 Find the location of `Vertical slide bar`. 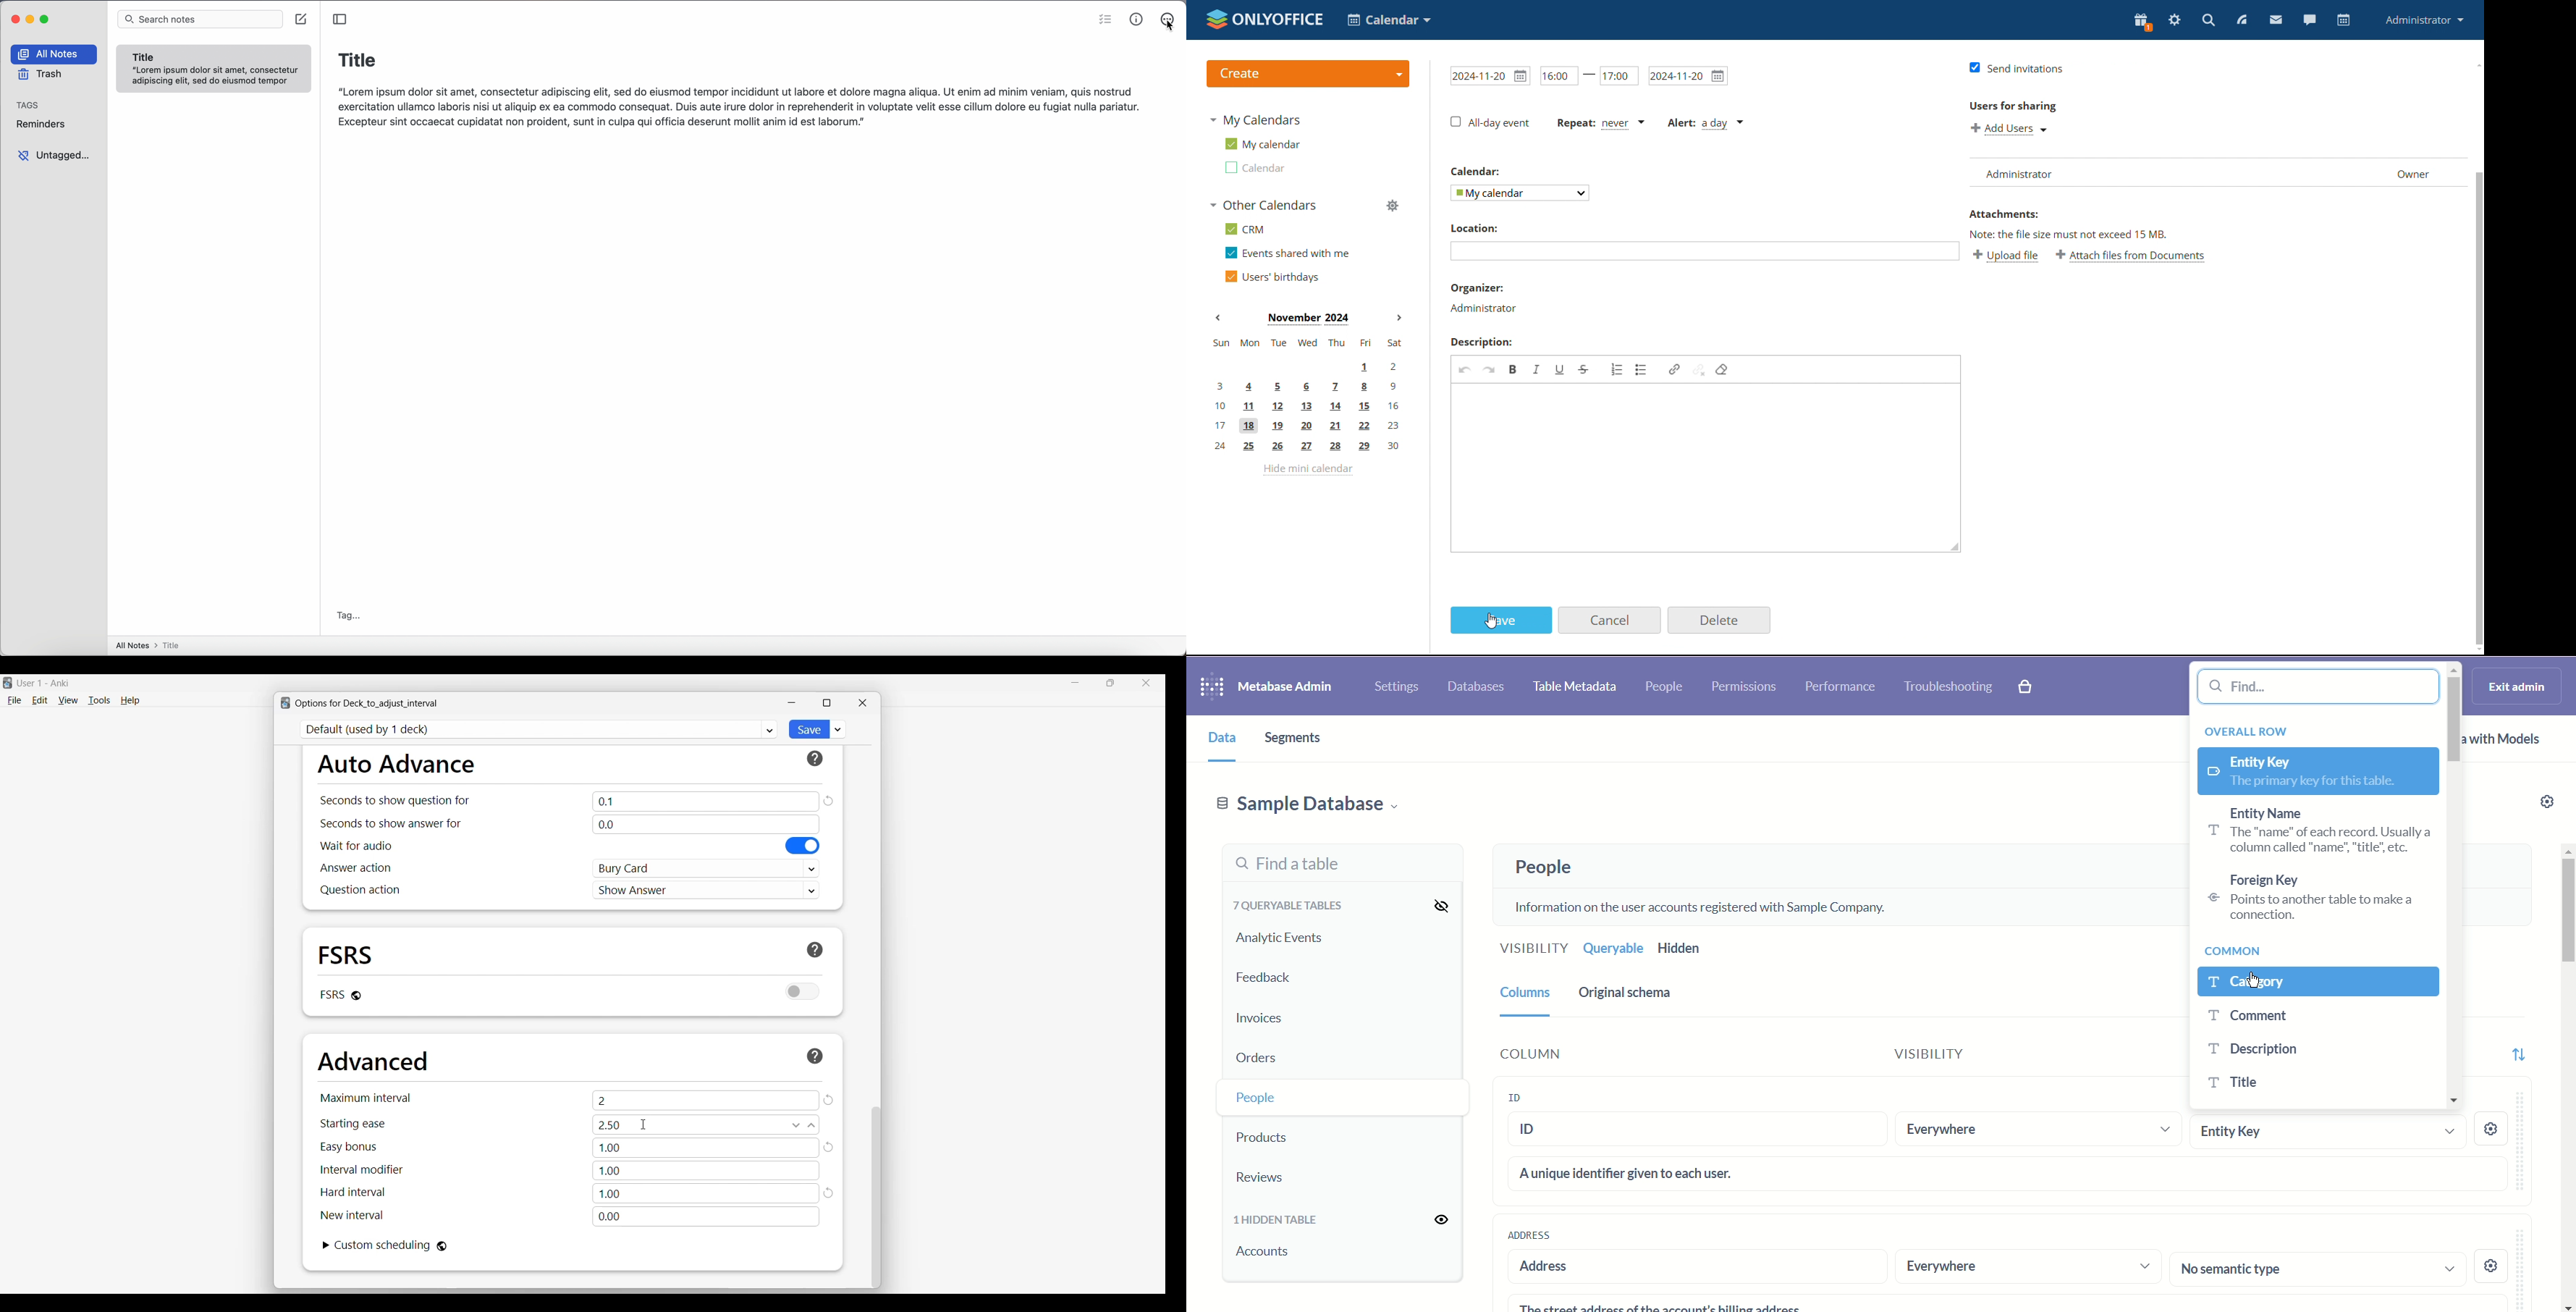

Vertical slide bar is located at coordinates (877, 1198).